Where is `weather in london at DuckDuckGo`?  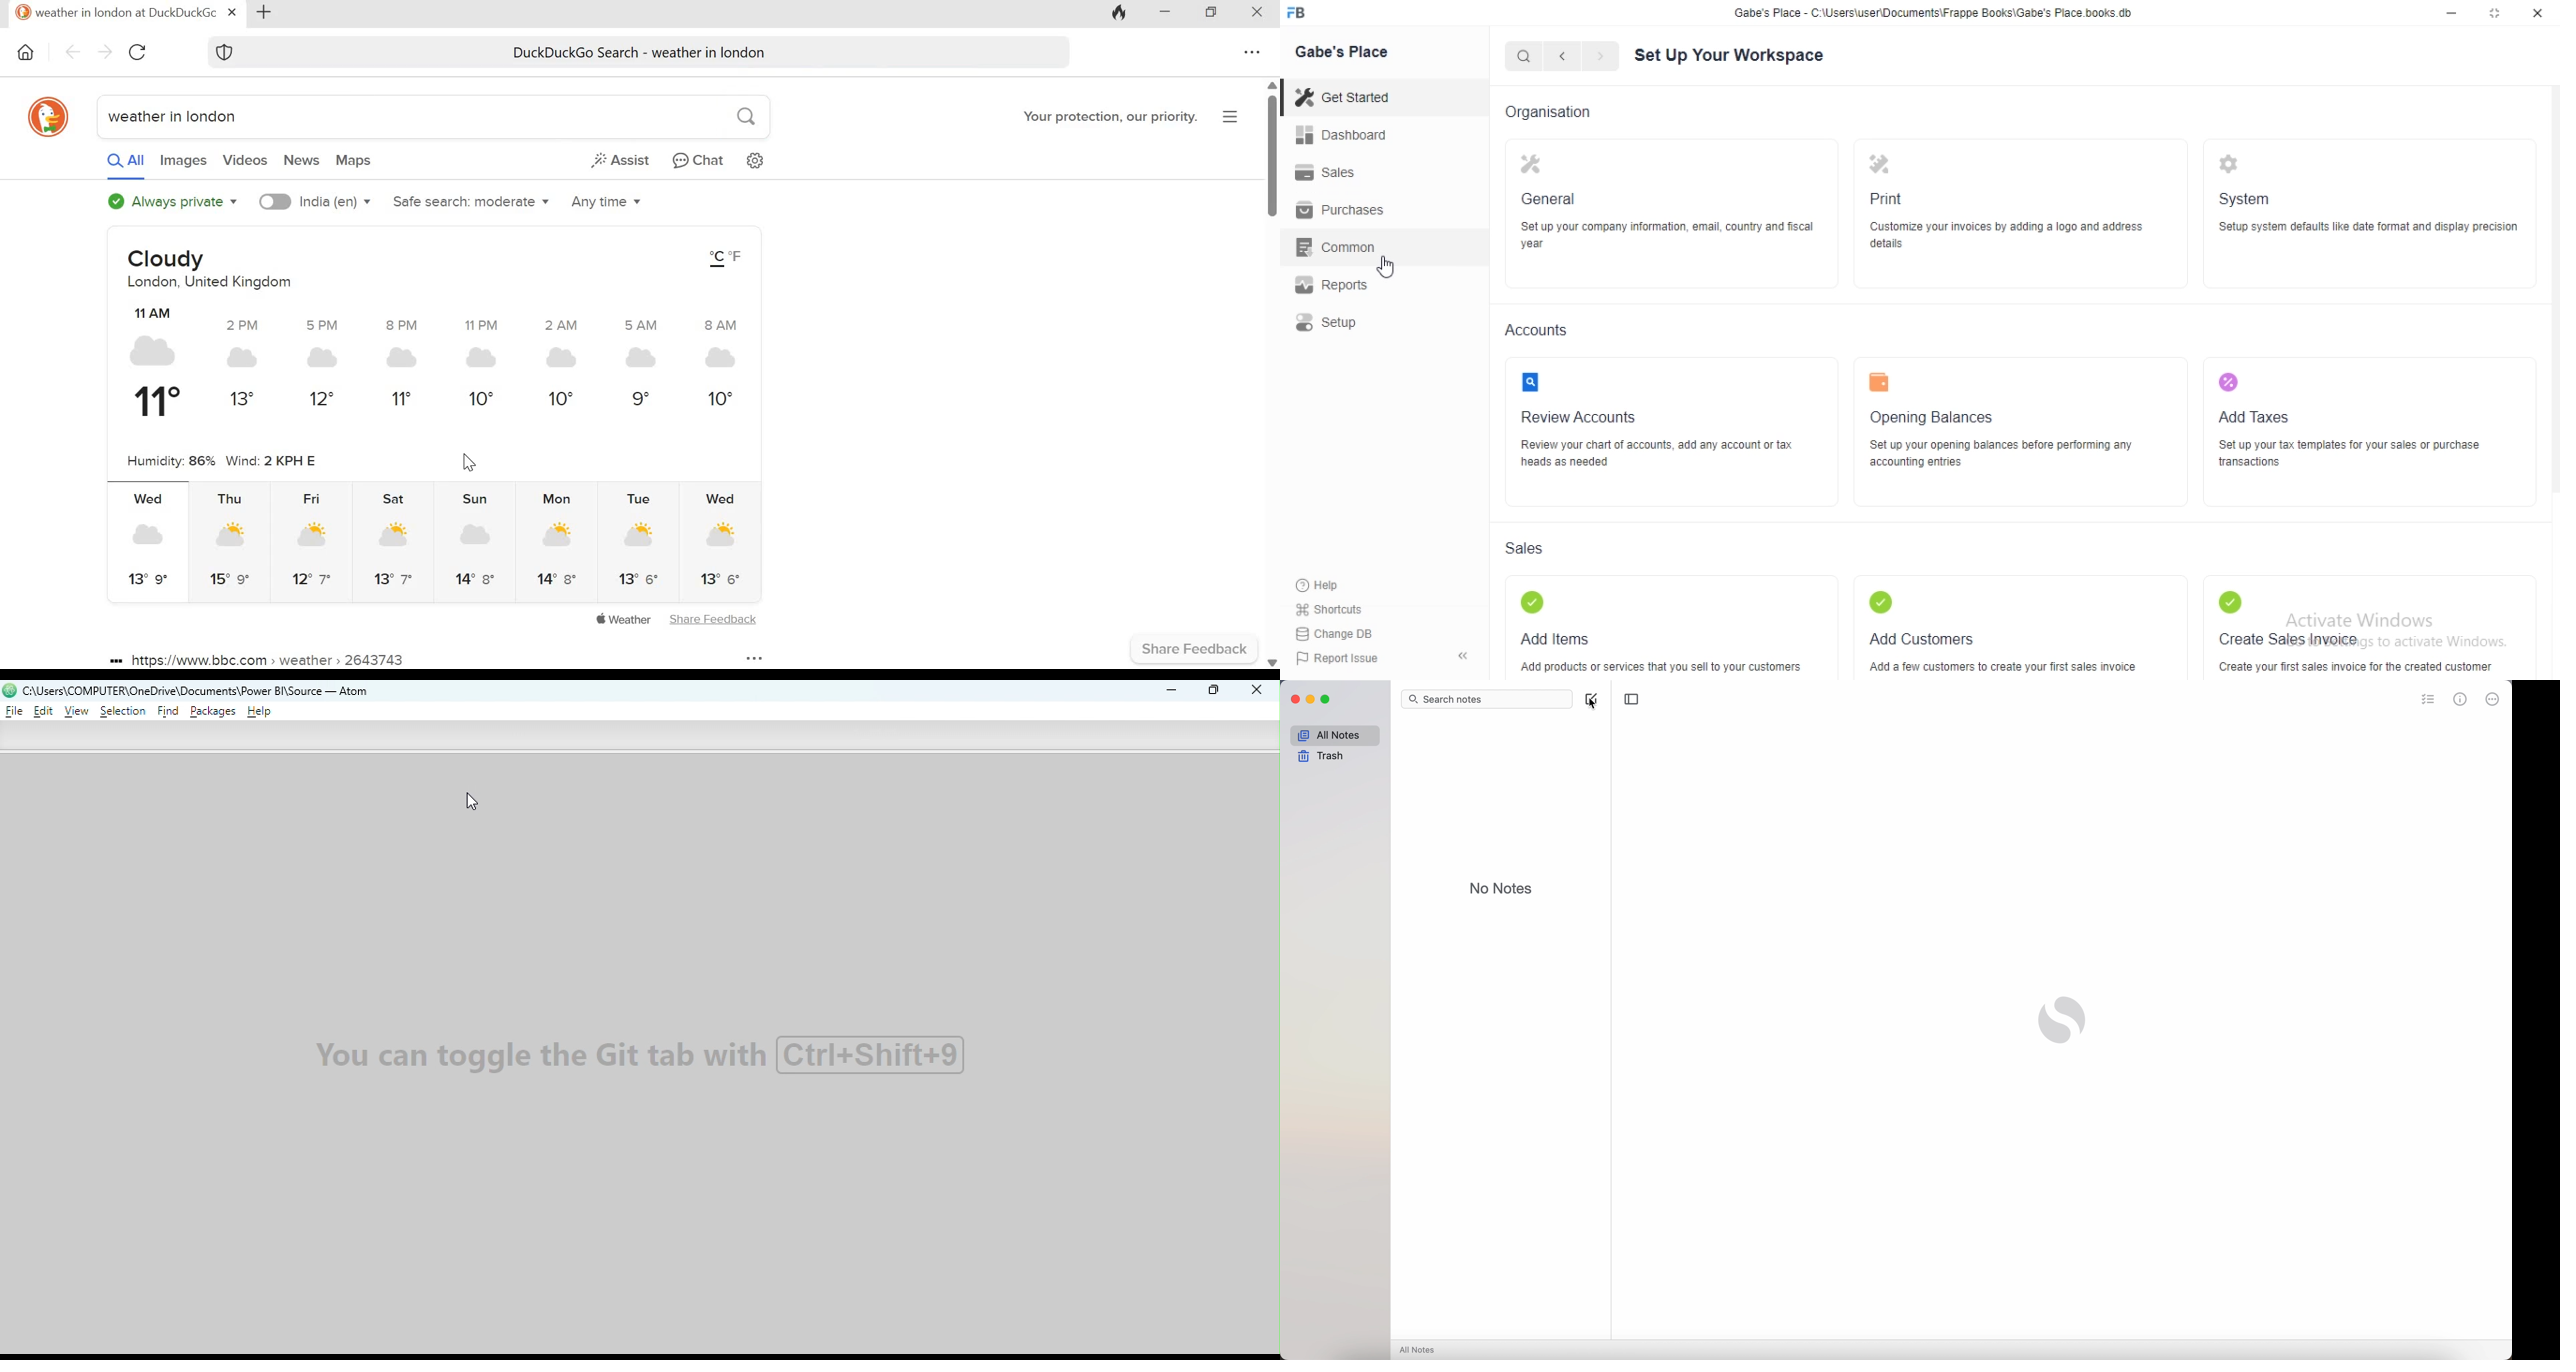 weather in london at DuckDuckGo is located at coordinates (117, 15).